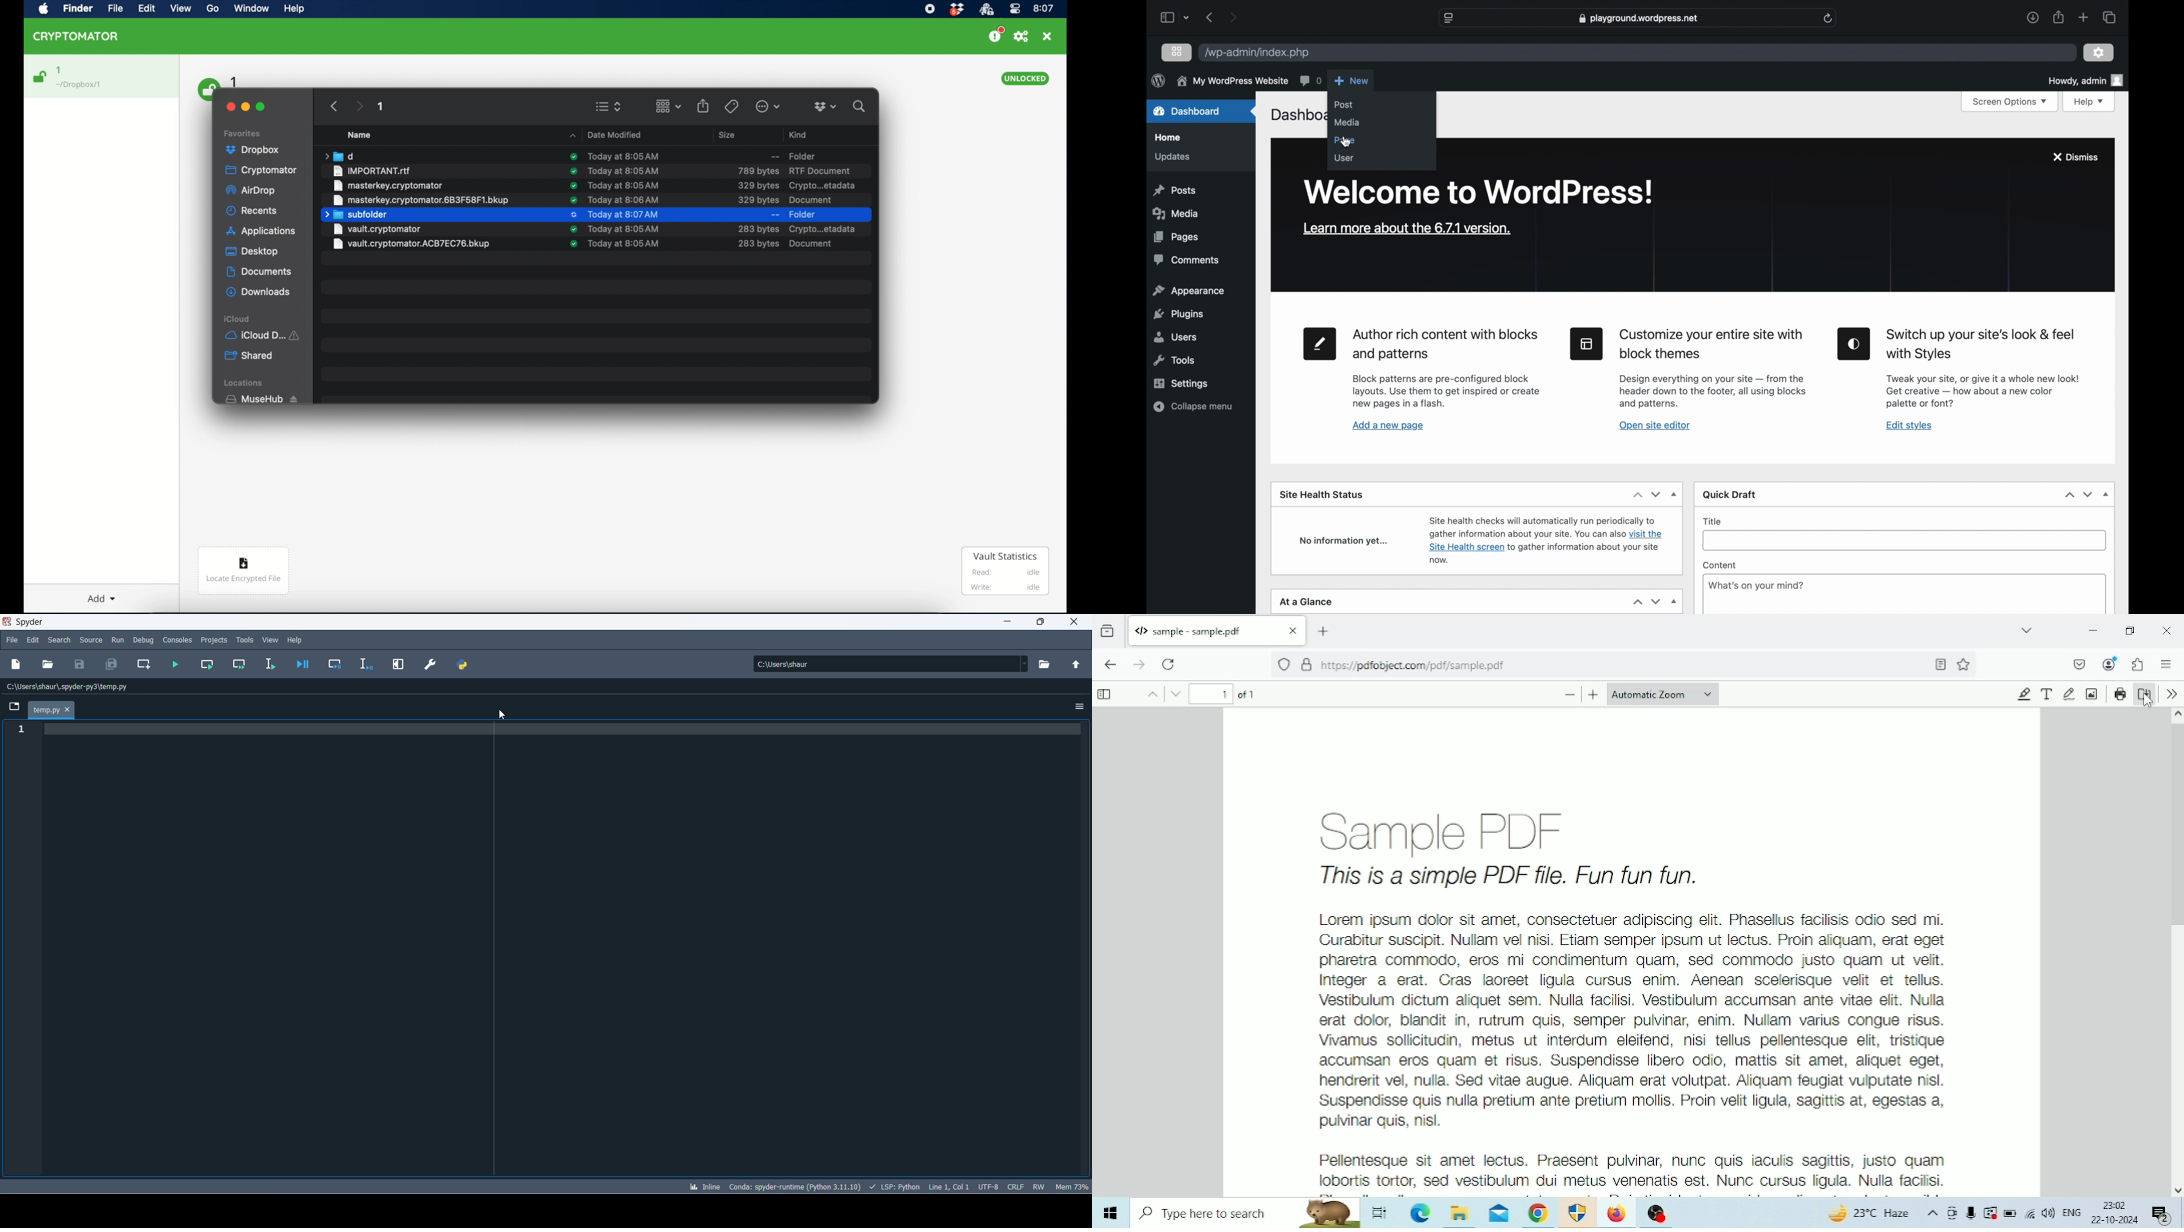 This screenshot has height=1232, width=2184. I want to click on at a glance, so click(1308, 601).